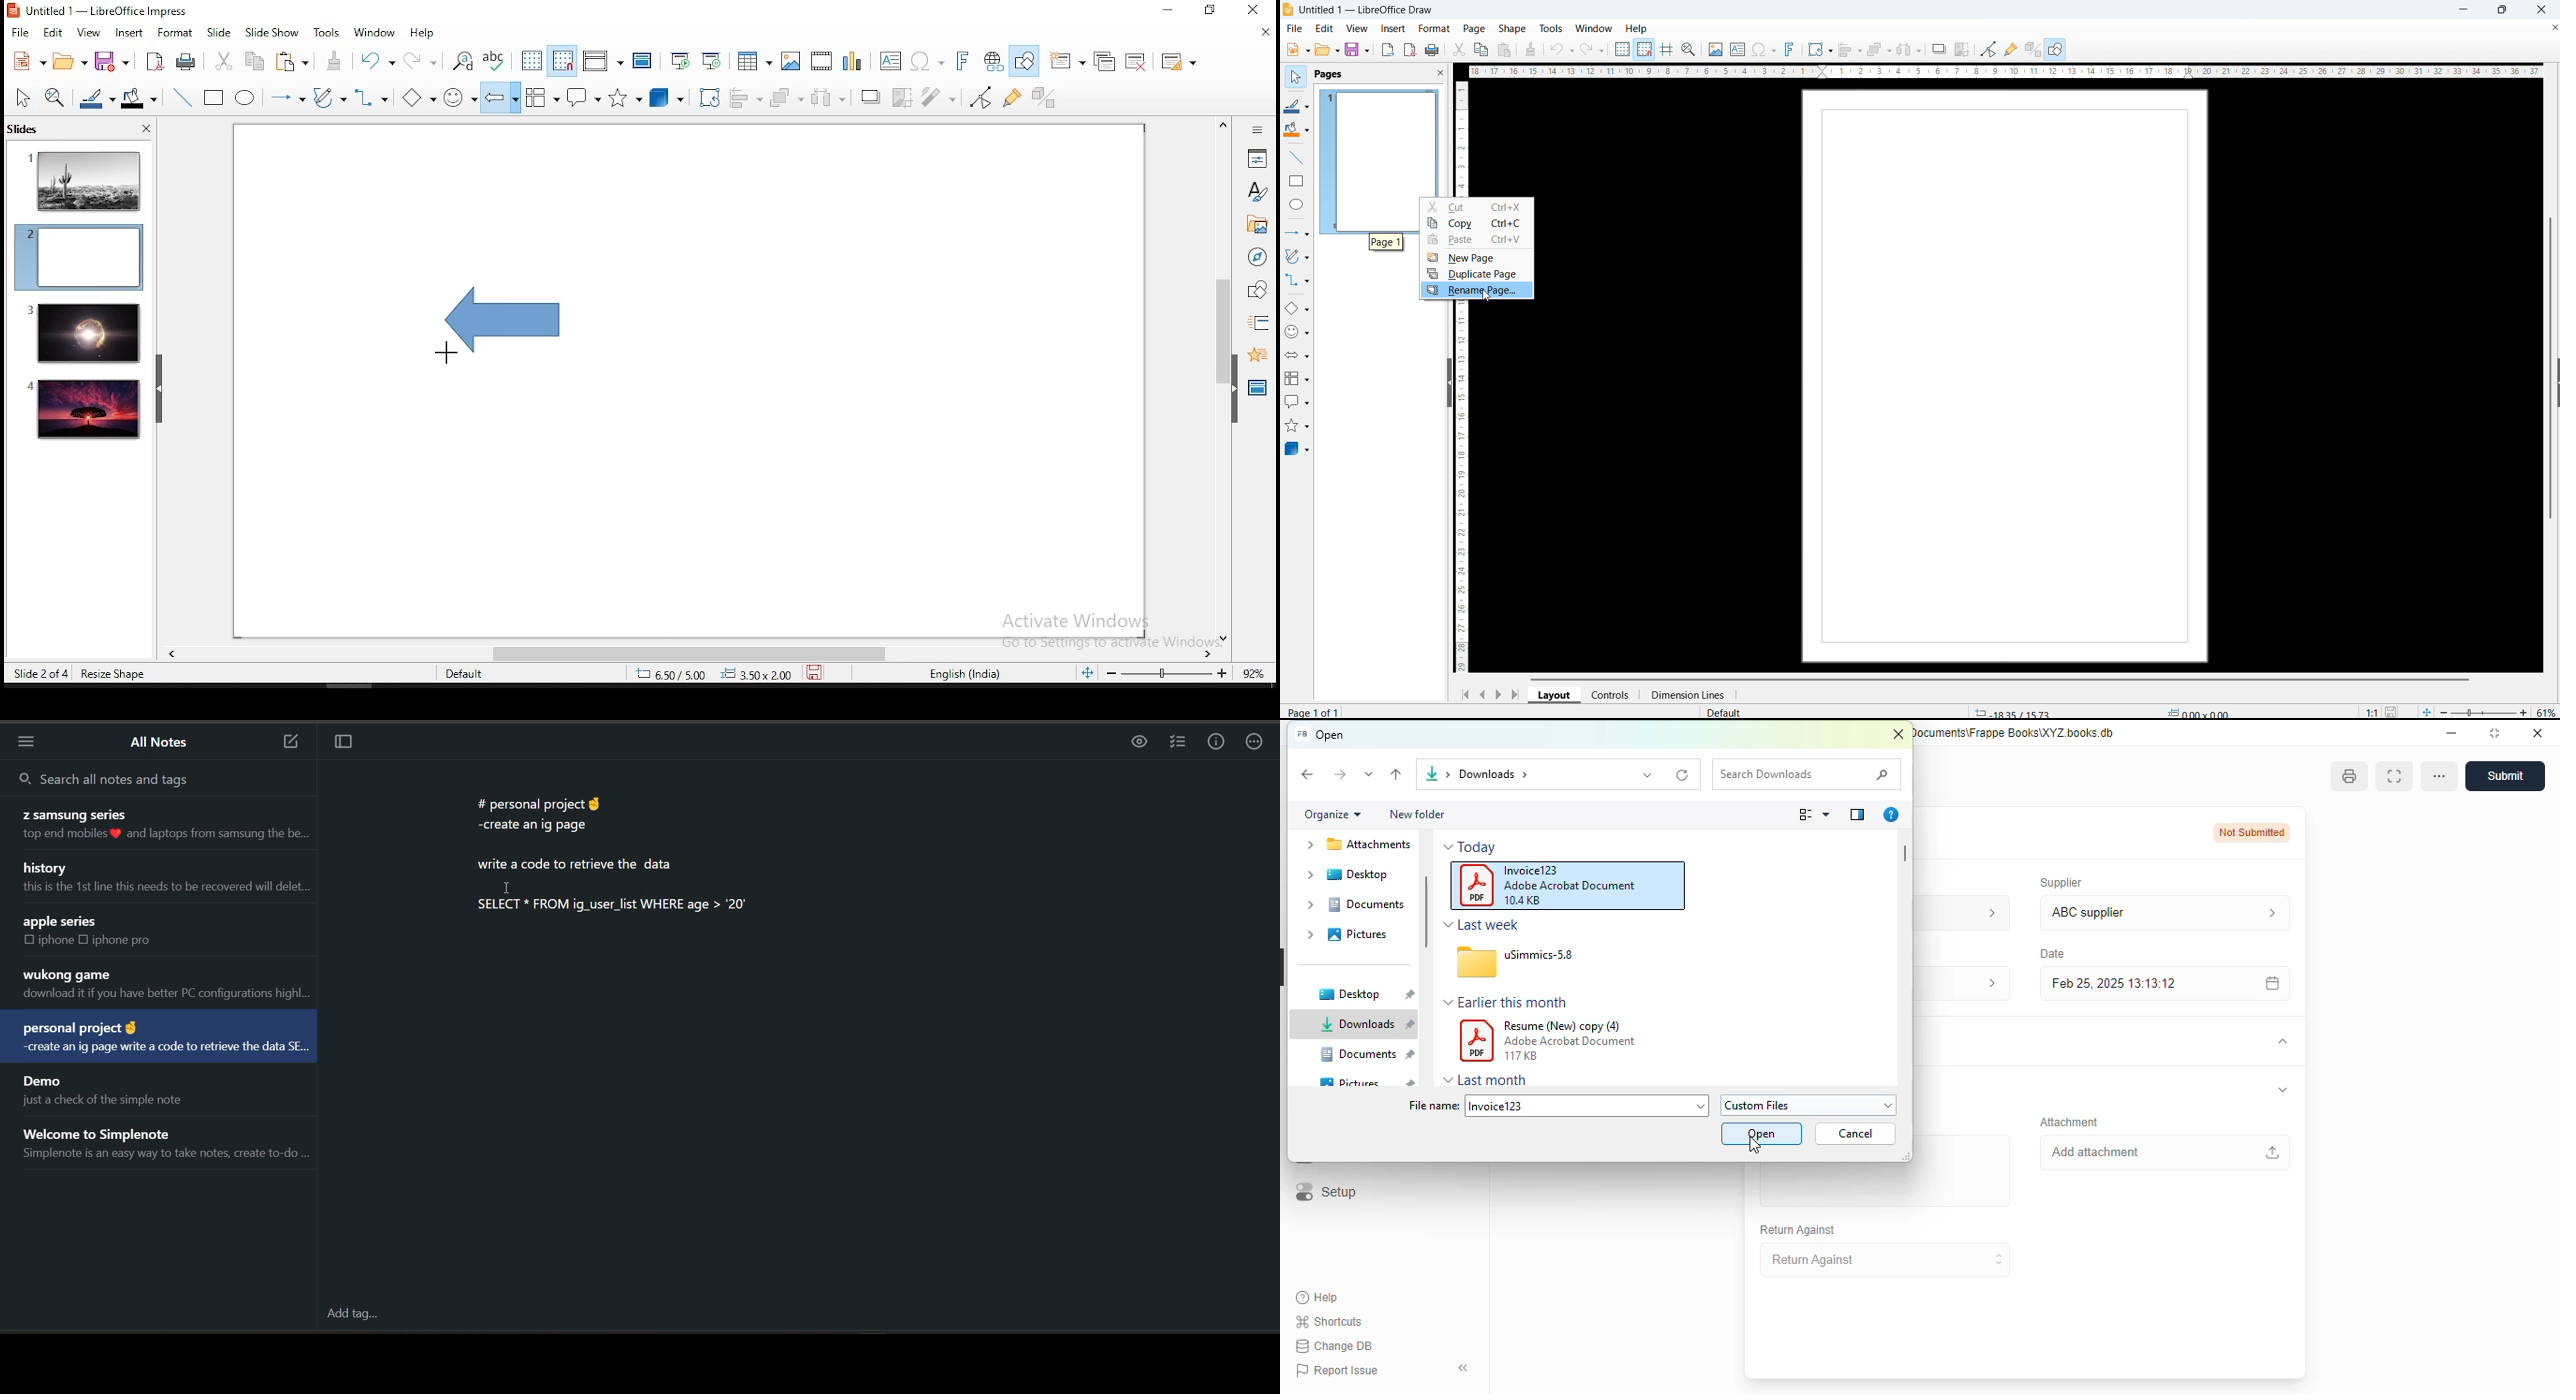 Image resolution: width=2576 pixels, height=1400 pixels. Describe the element at coordinates (1988, 49) in the screenshot. I see `toggle point edit mode` at that location.